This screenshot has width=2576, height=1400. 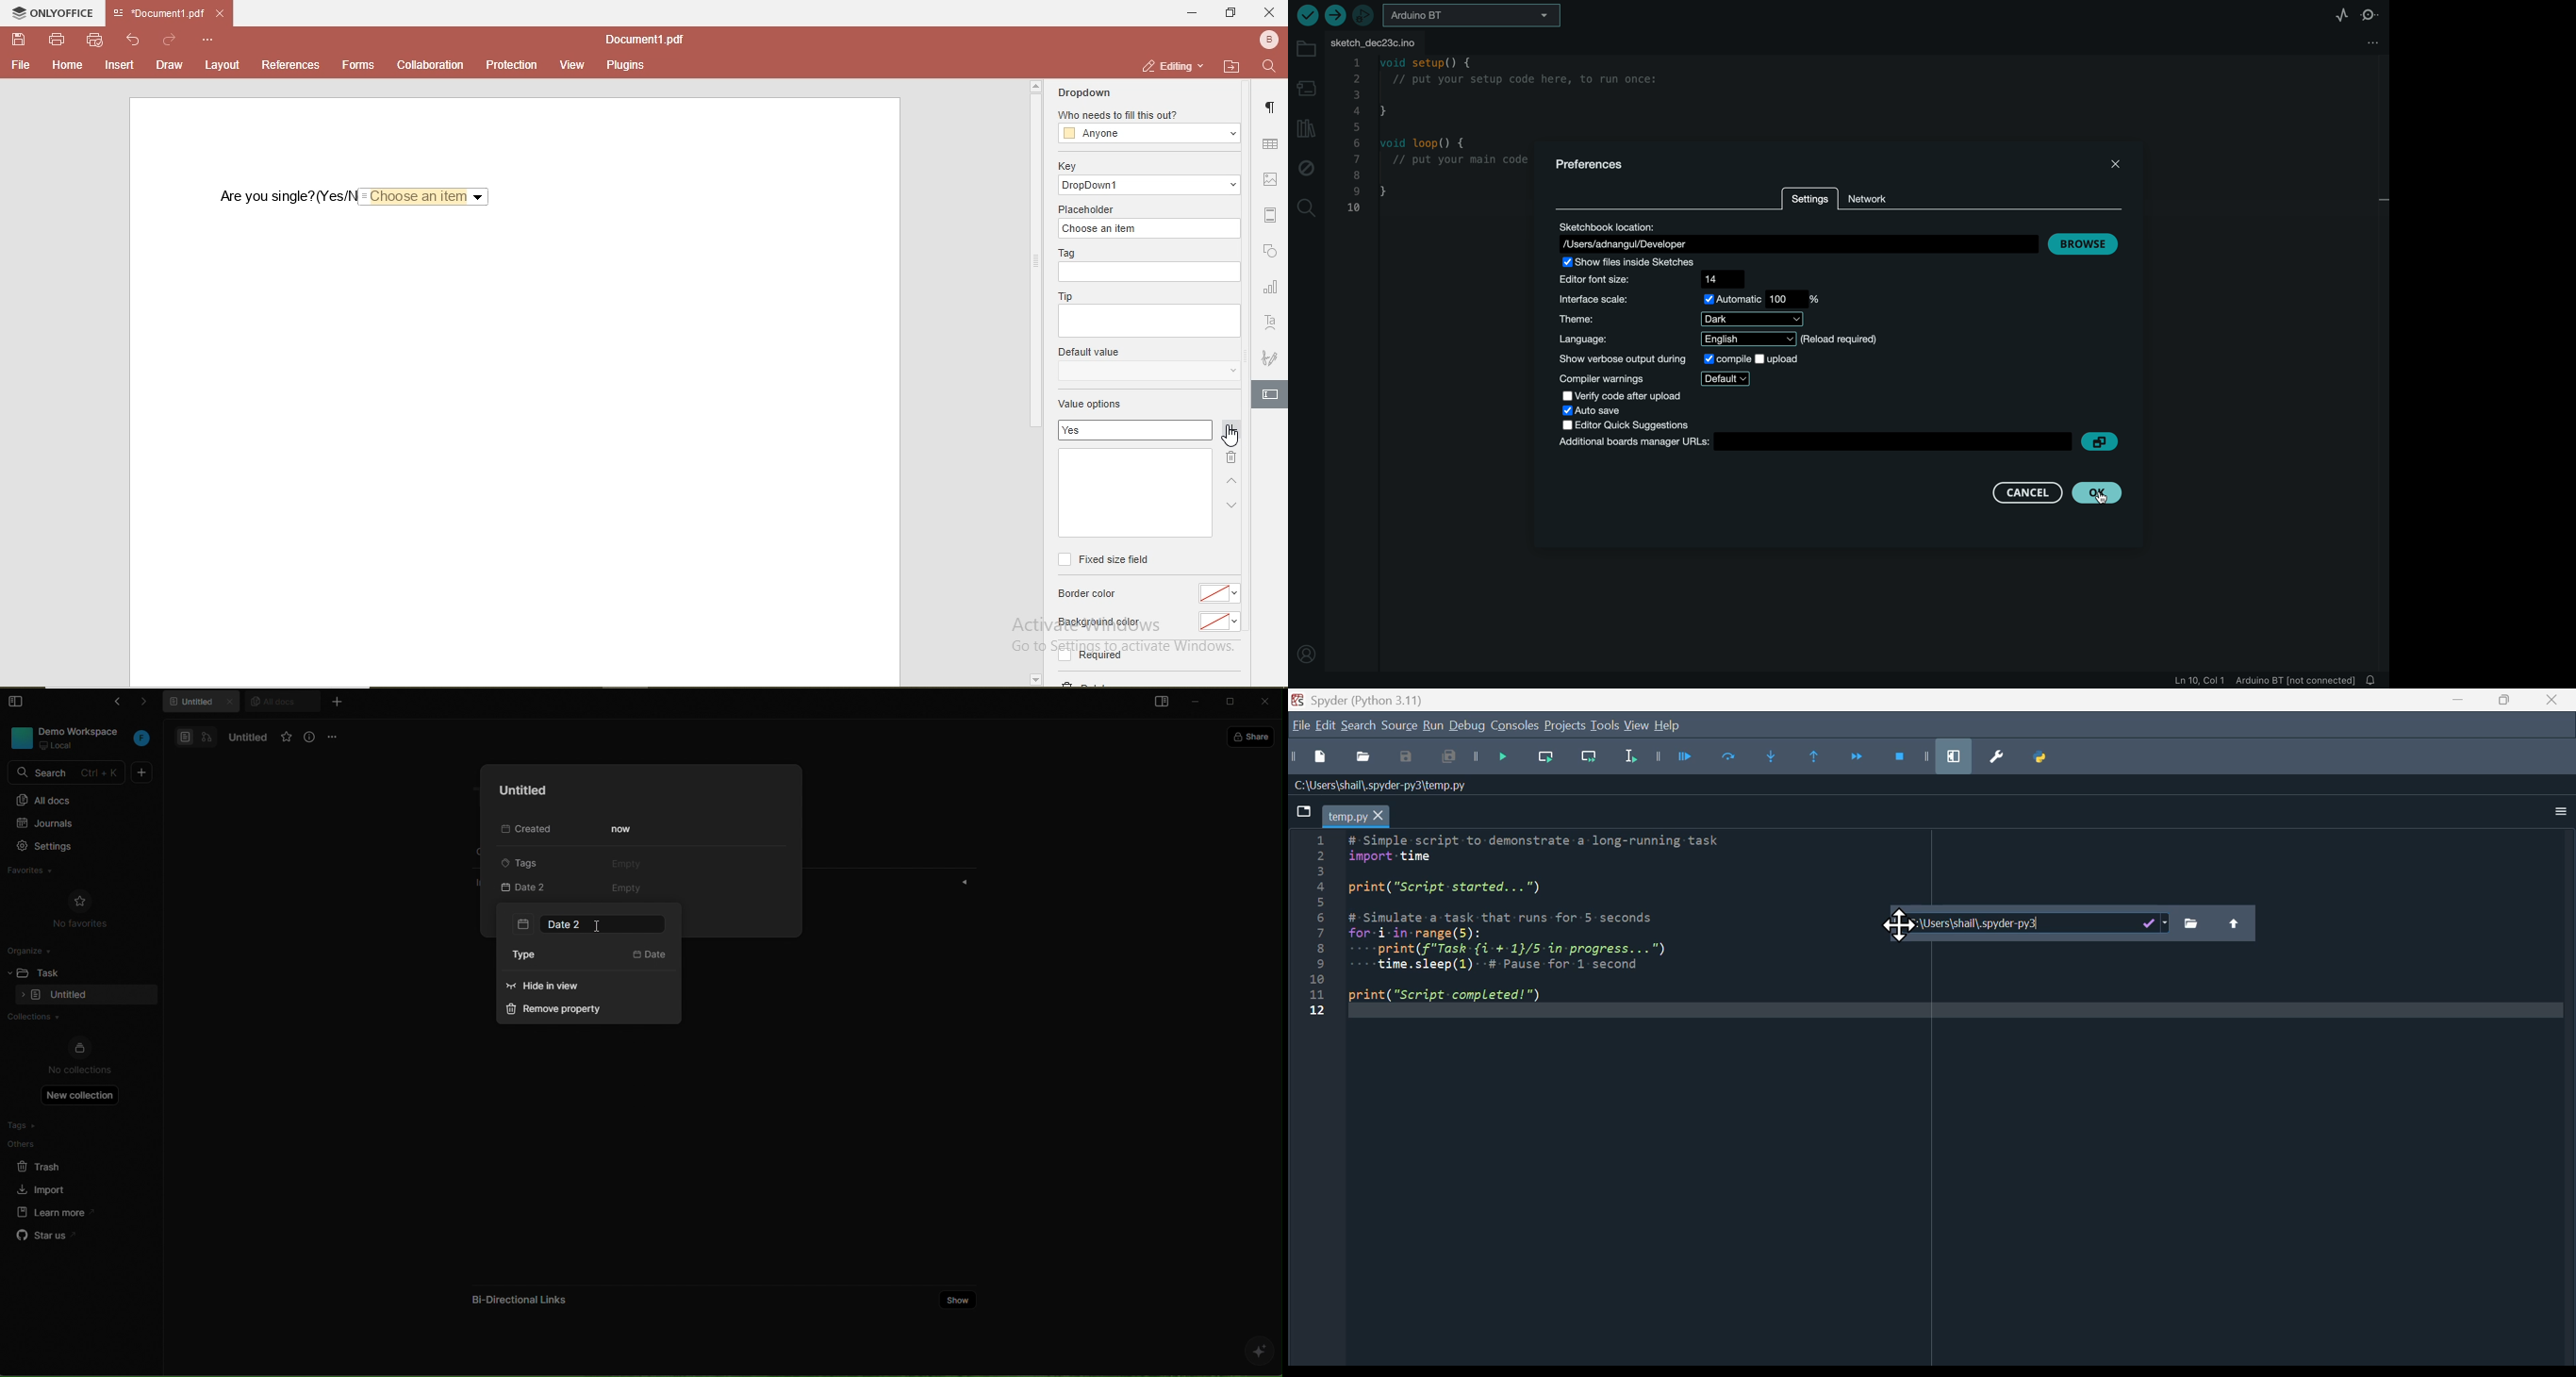 What do you see at coordinates (1228, 438) in the screenshot?
I see `cursor` at bounding box center [1228, 438].